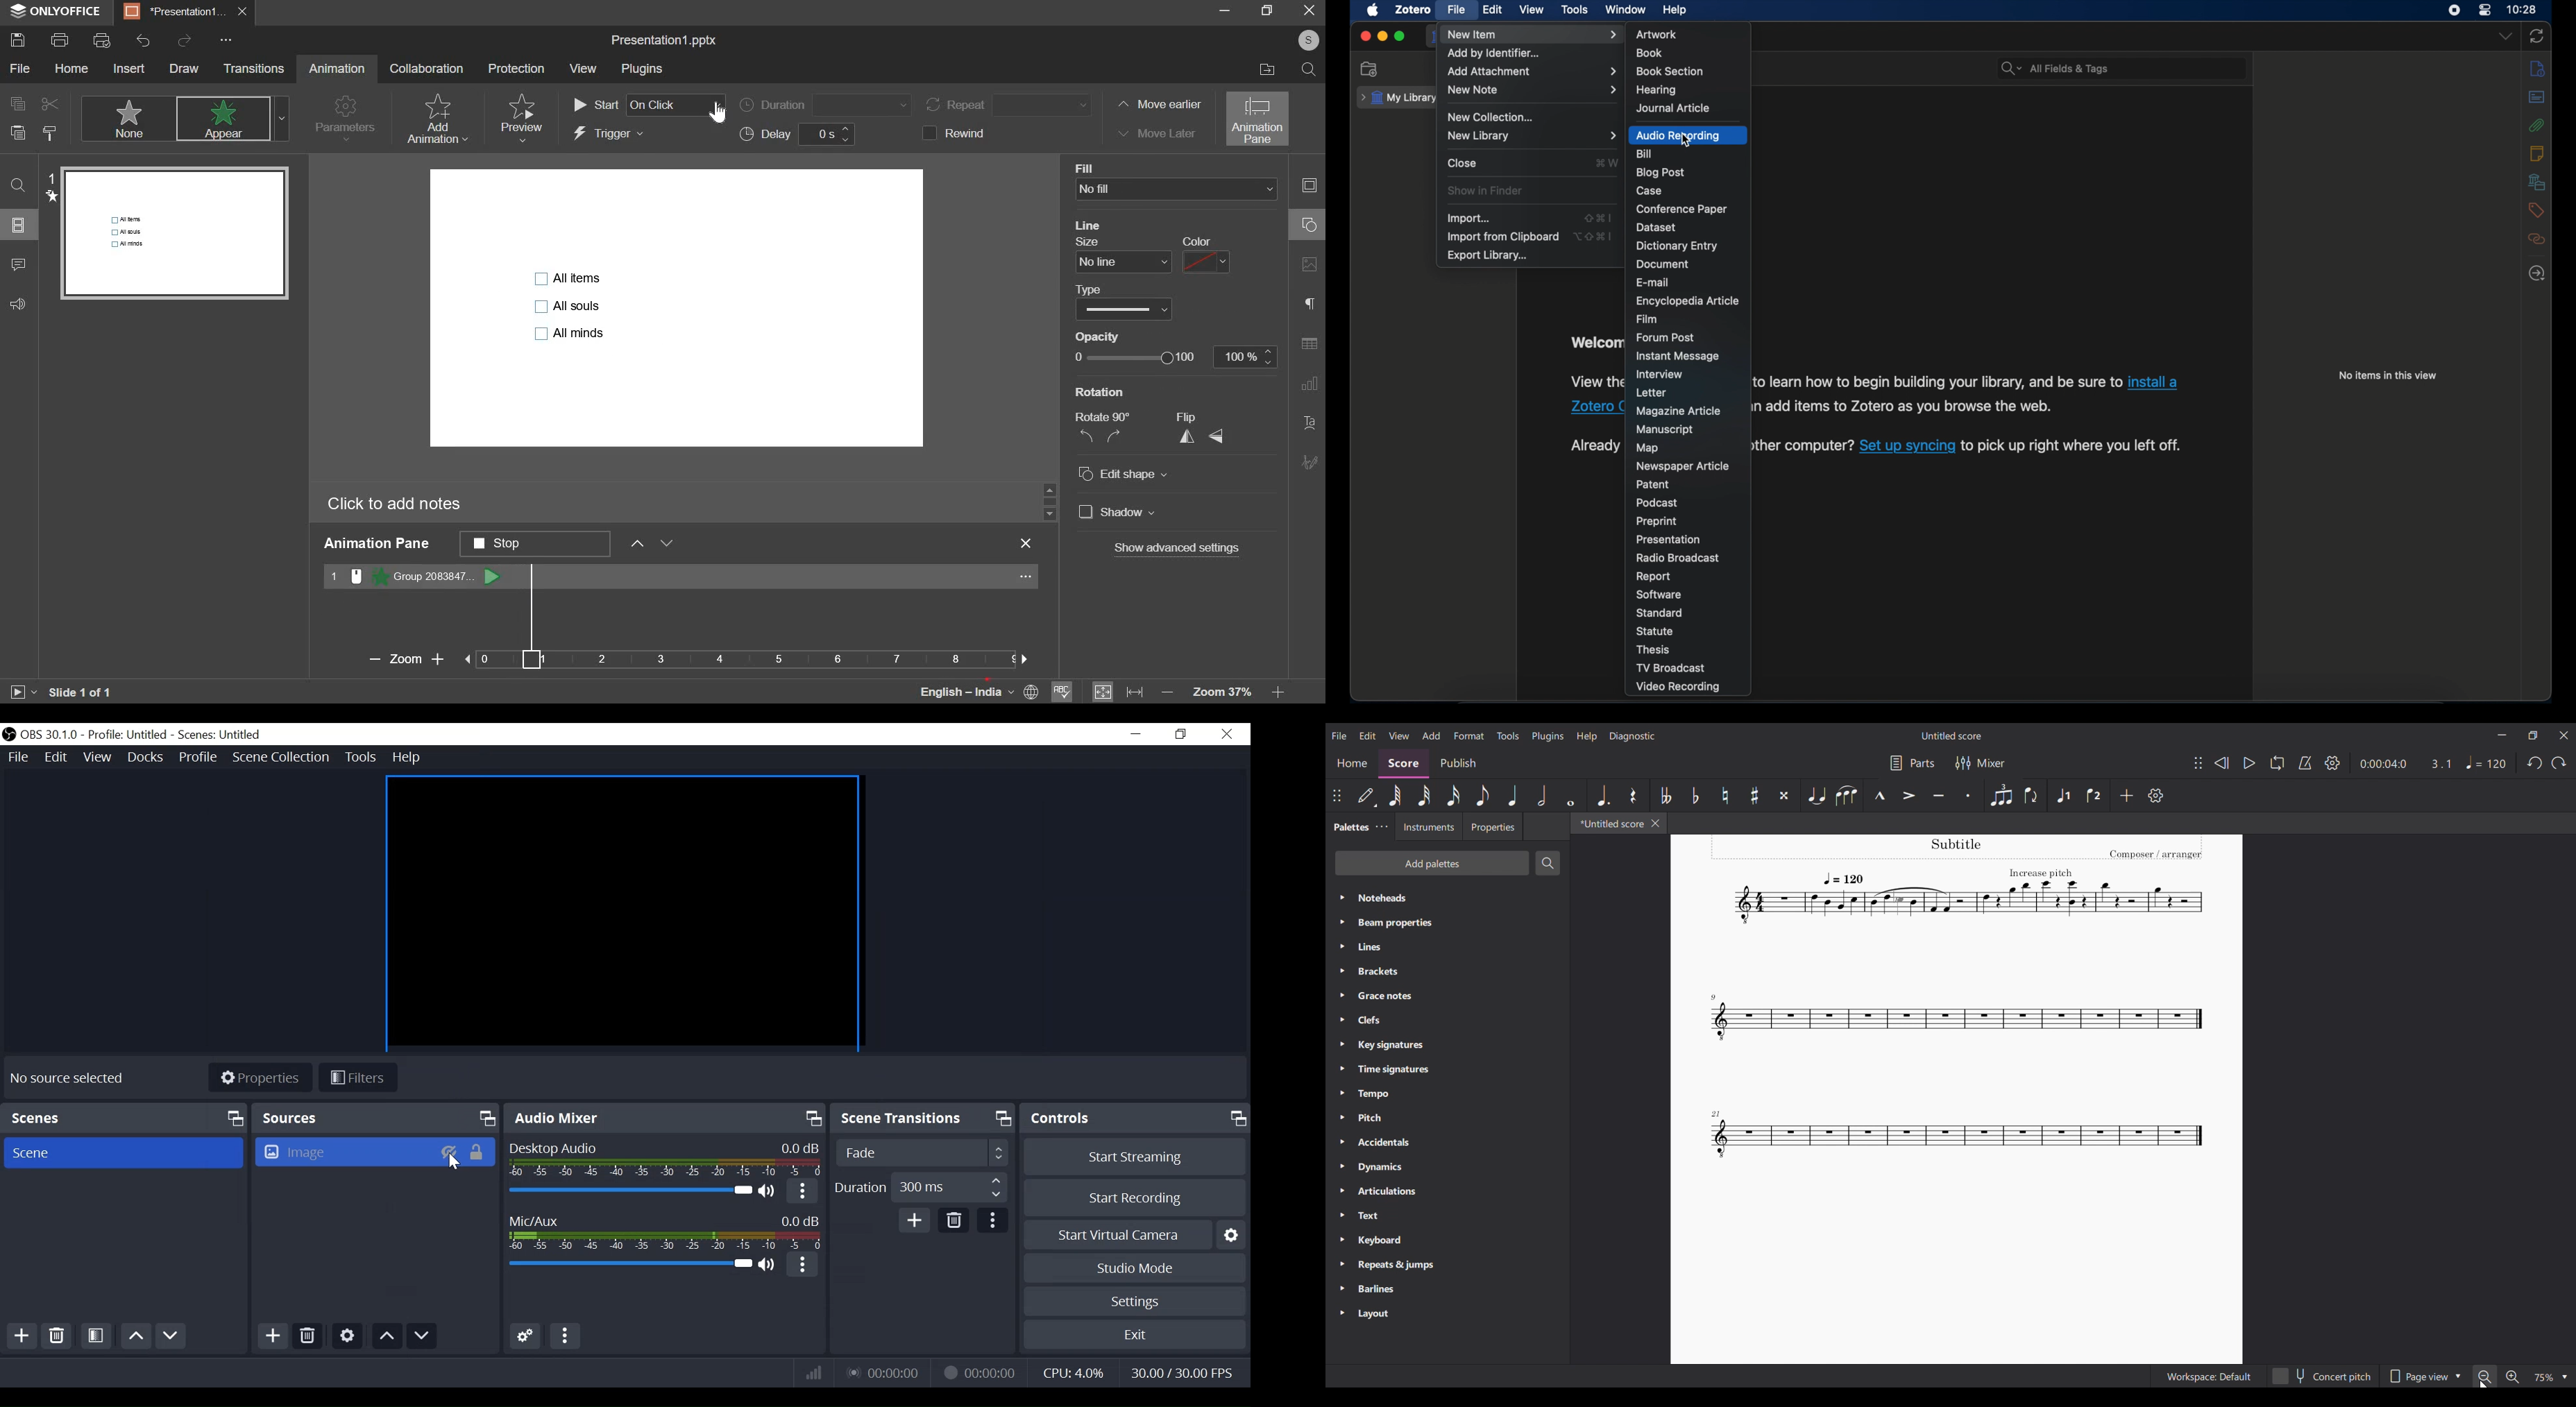 This screenshot has height=1428, width=2576. I want to click on minimize, so click(1382, 36).